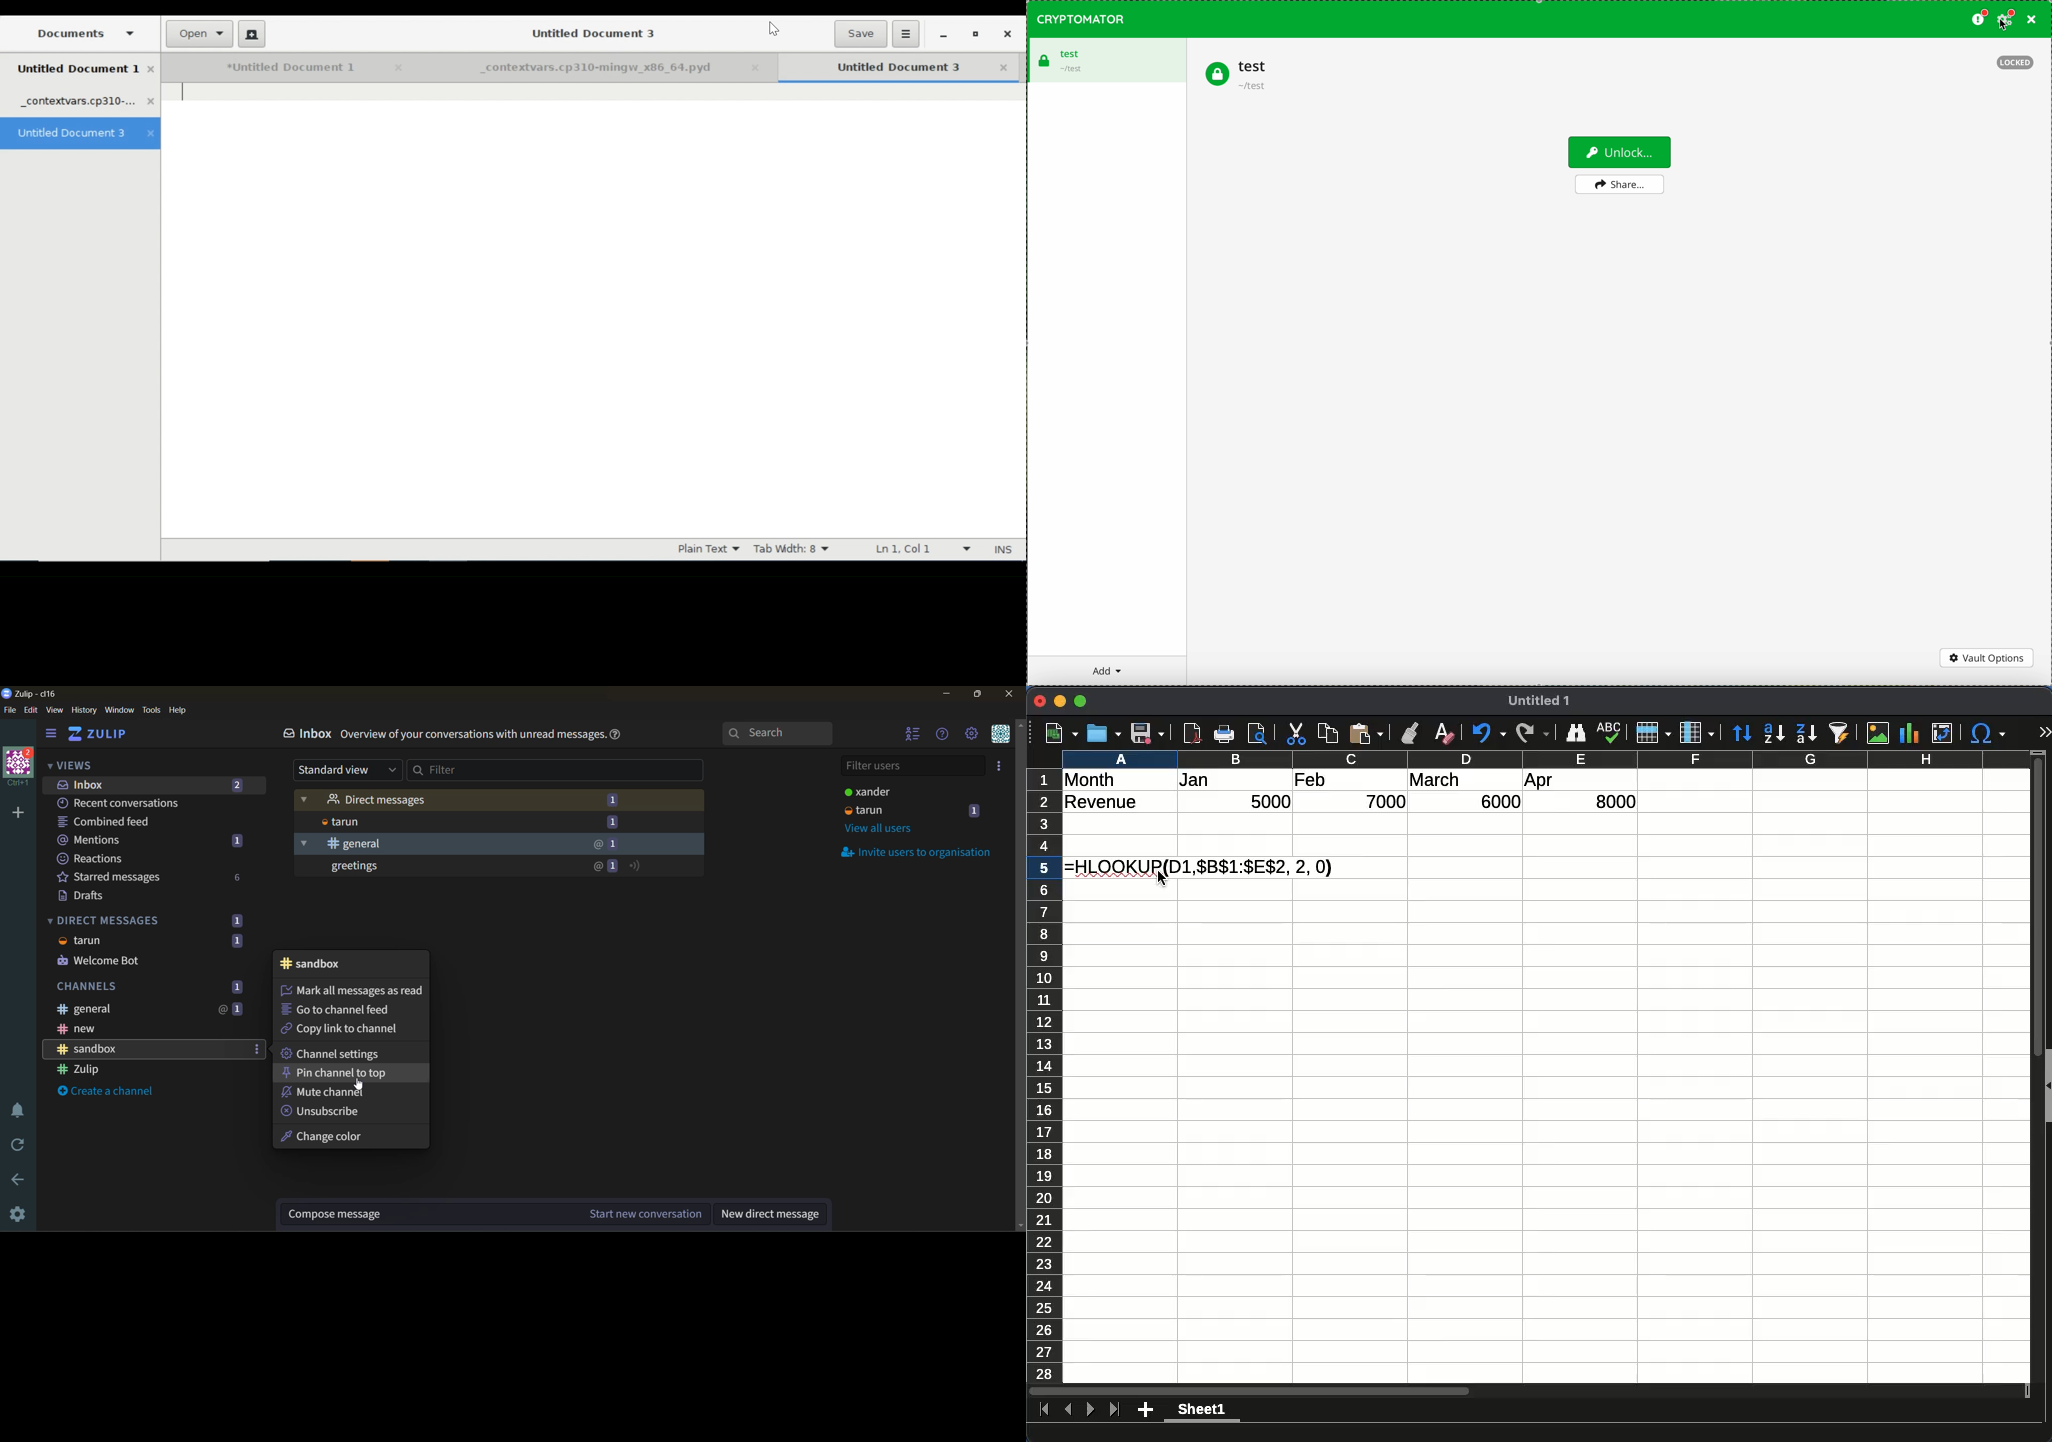 The image size is (2072, 1456). What do you see at coordinates (2015, 63) in the screenshot?
I see `locked` at bounding box center [2015, 63].